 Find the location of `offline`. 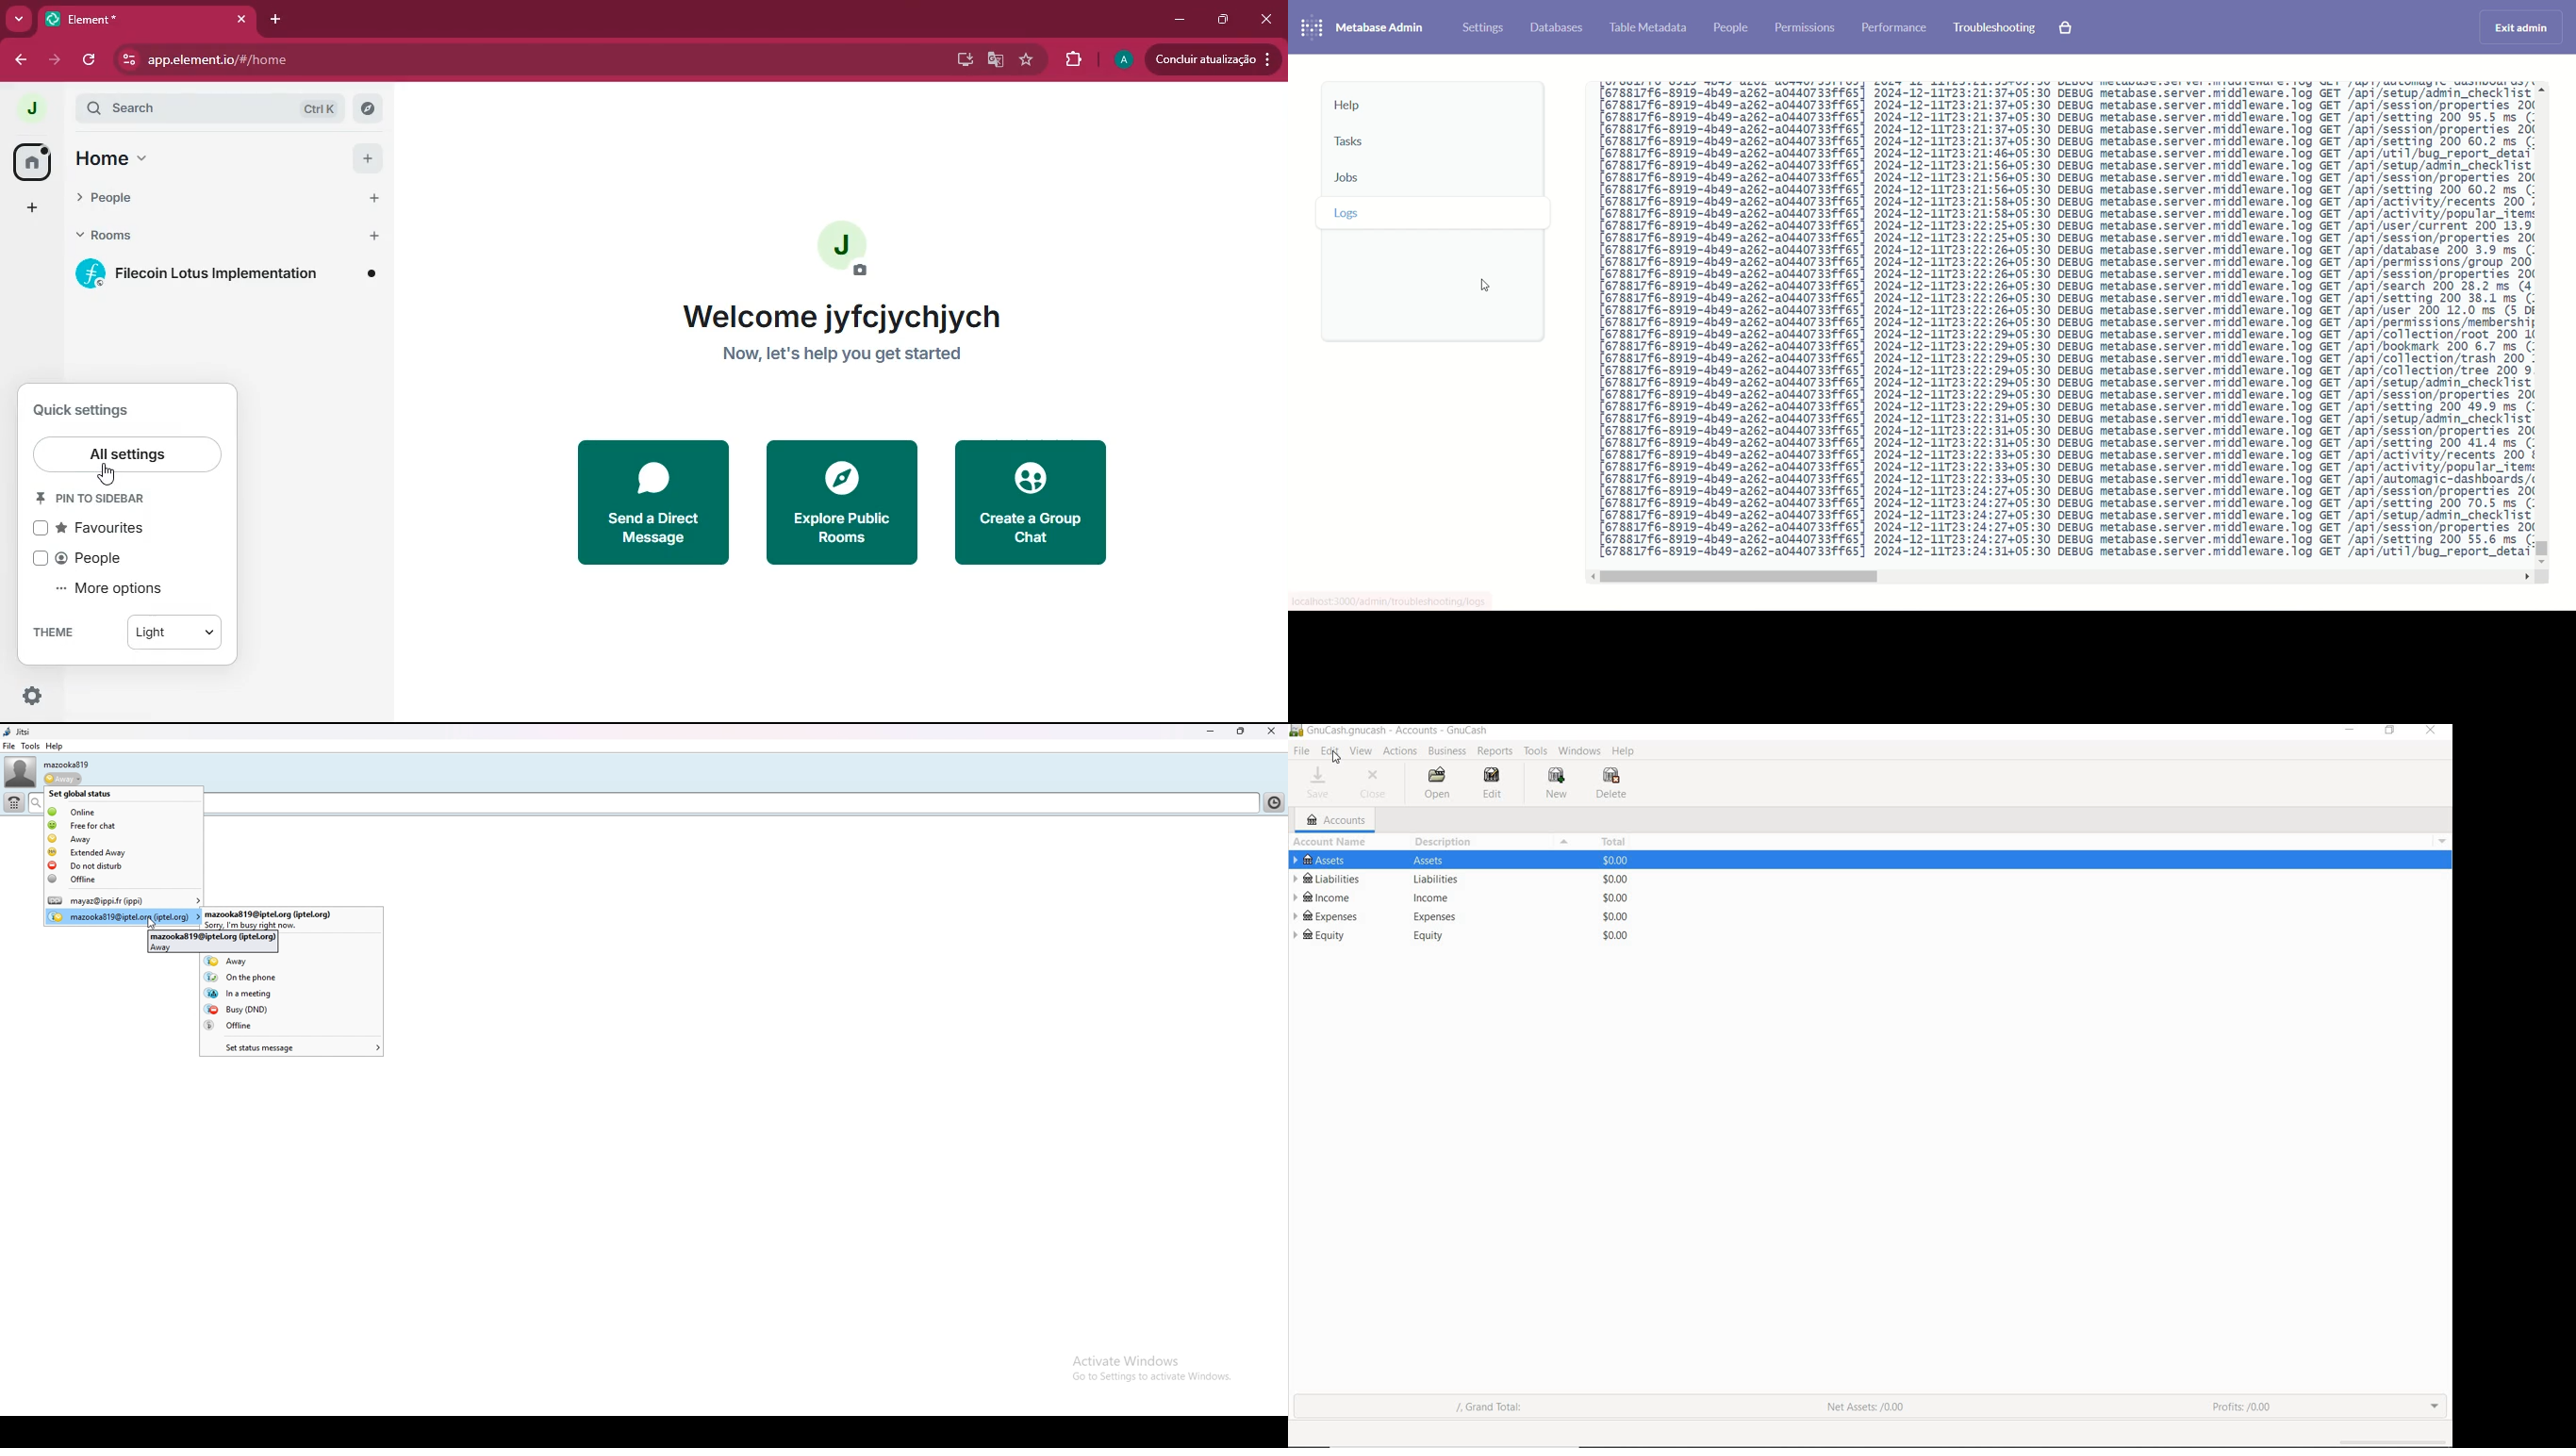

offline is located at coordinates (290, 1025).